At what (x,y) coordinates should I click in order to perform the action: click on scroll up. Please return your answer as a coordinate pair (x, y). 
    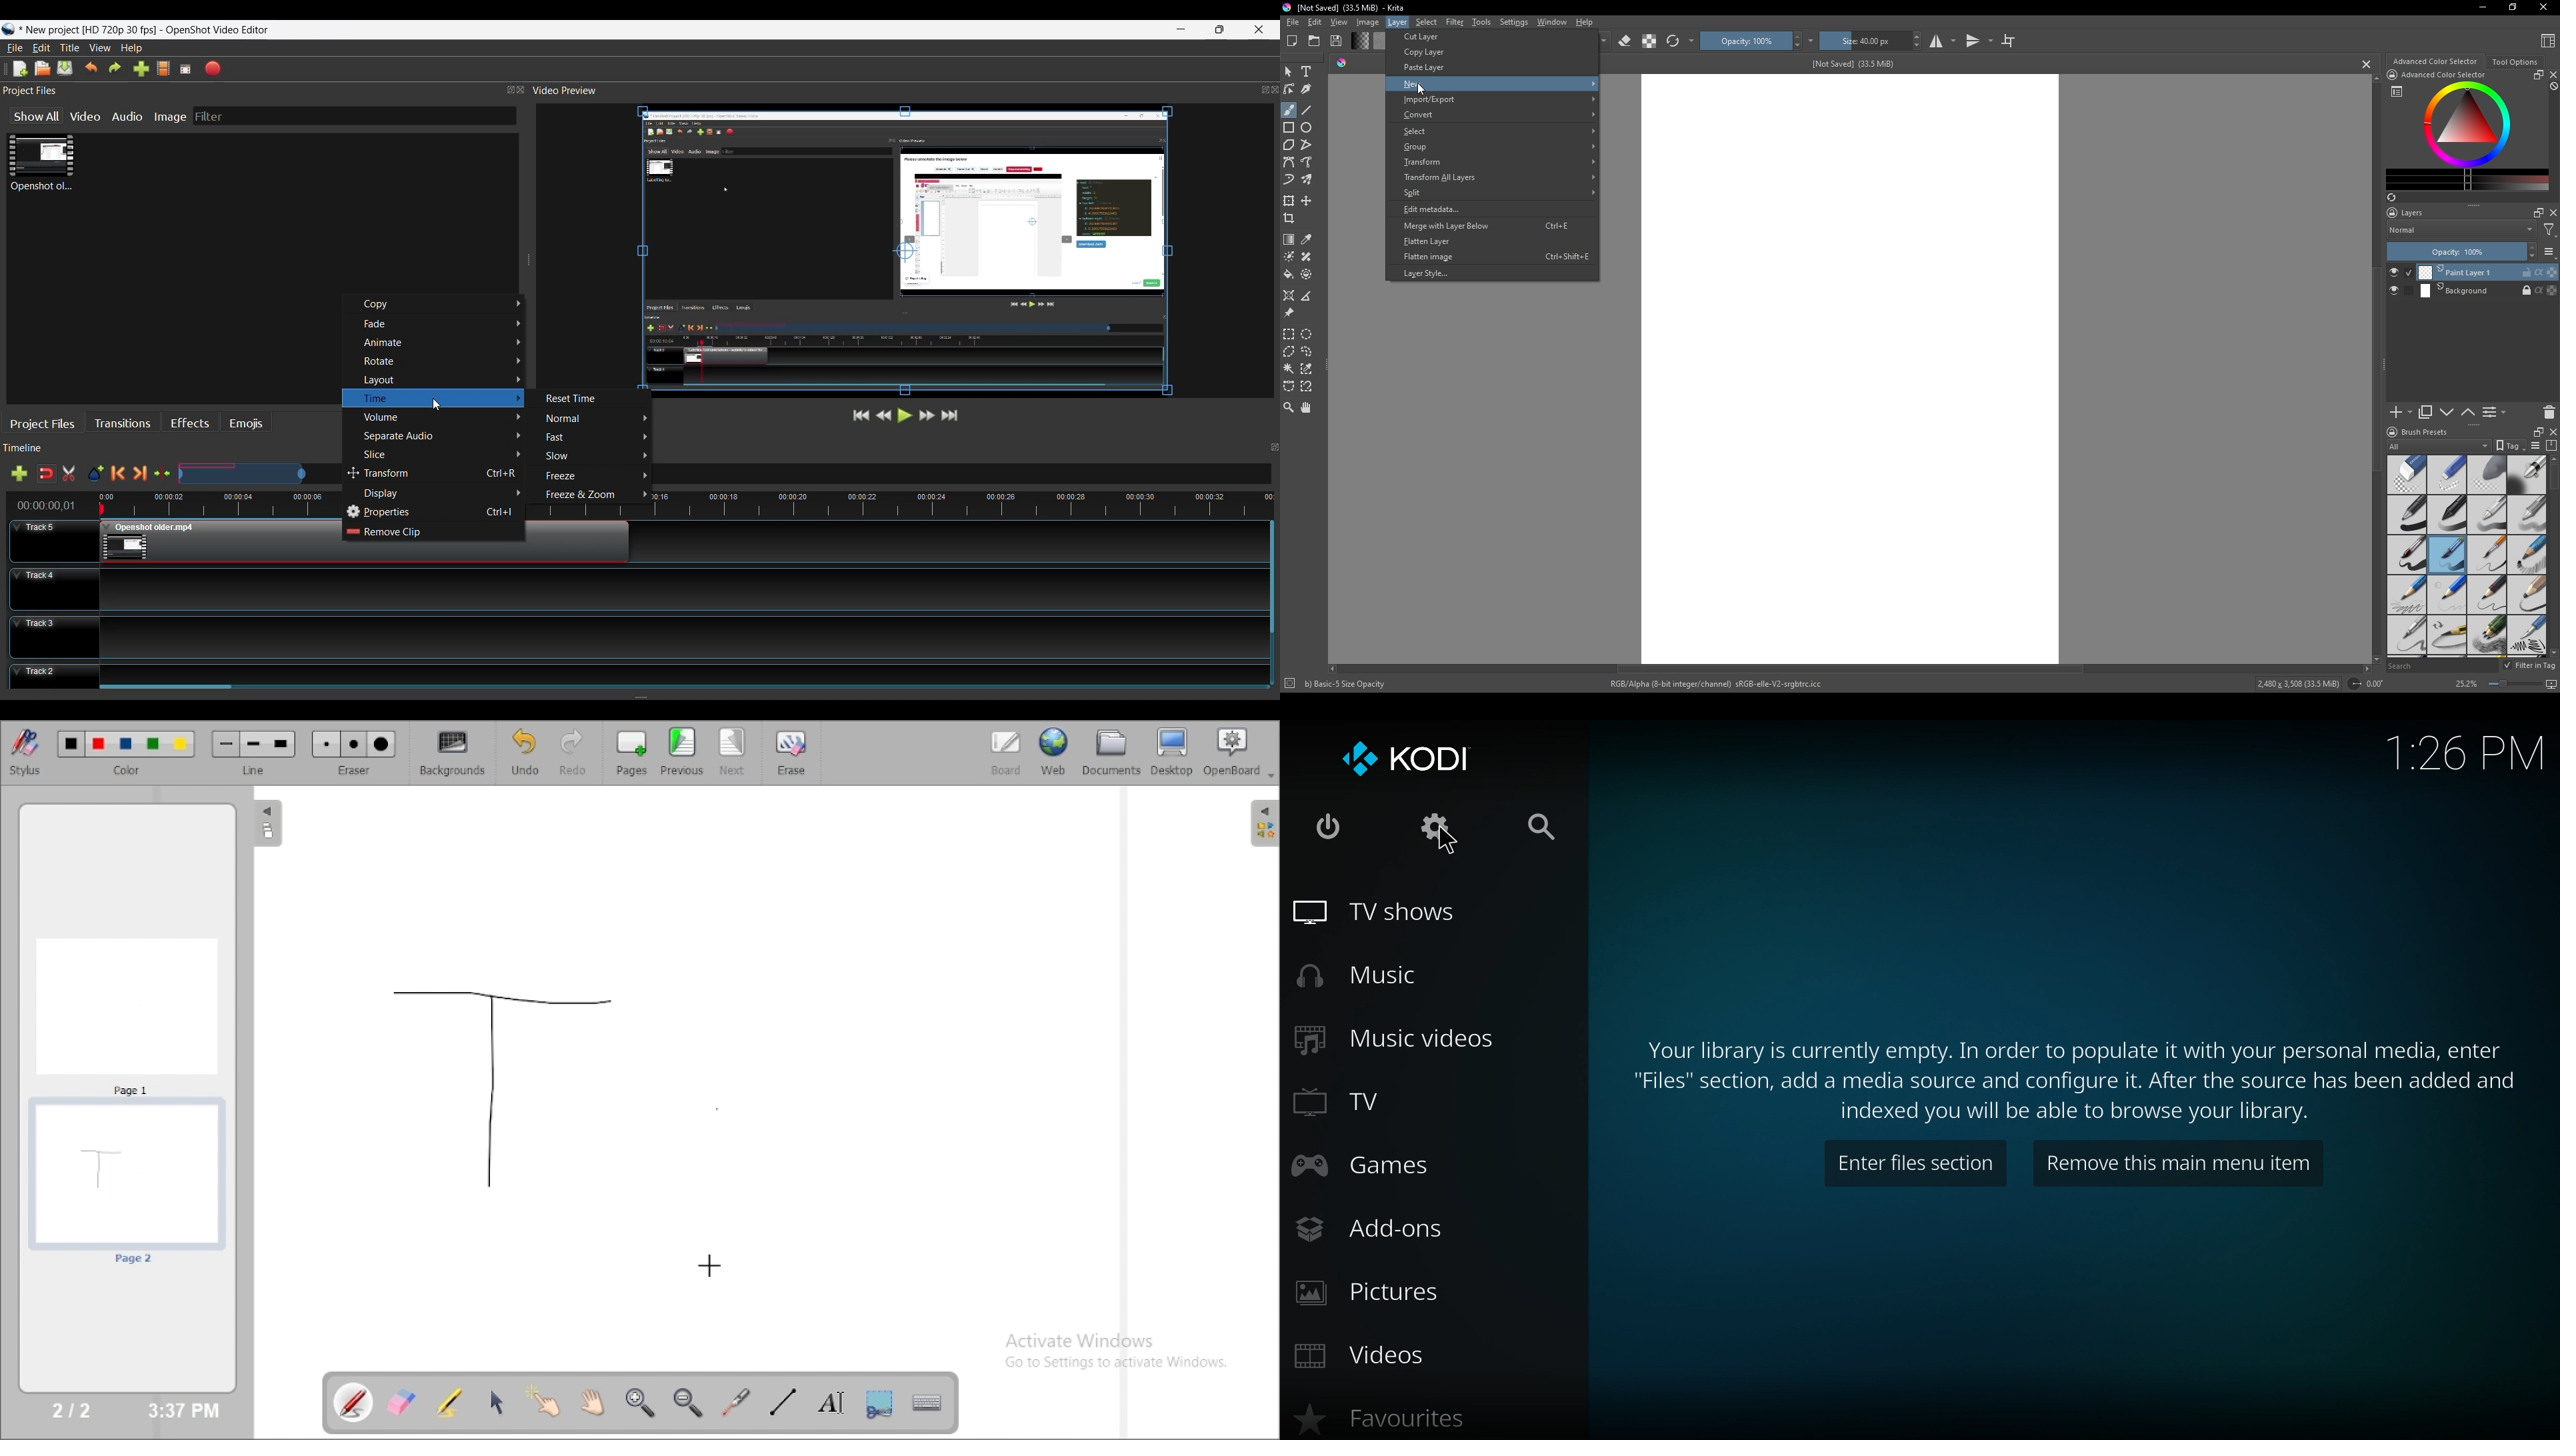
    Looking at the image, I should click on (2373, 78).